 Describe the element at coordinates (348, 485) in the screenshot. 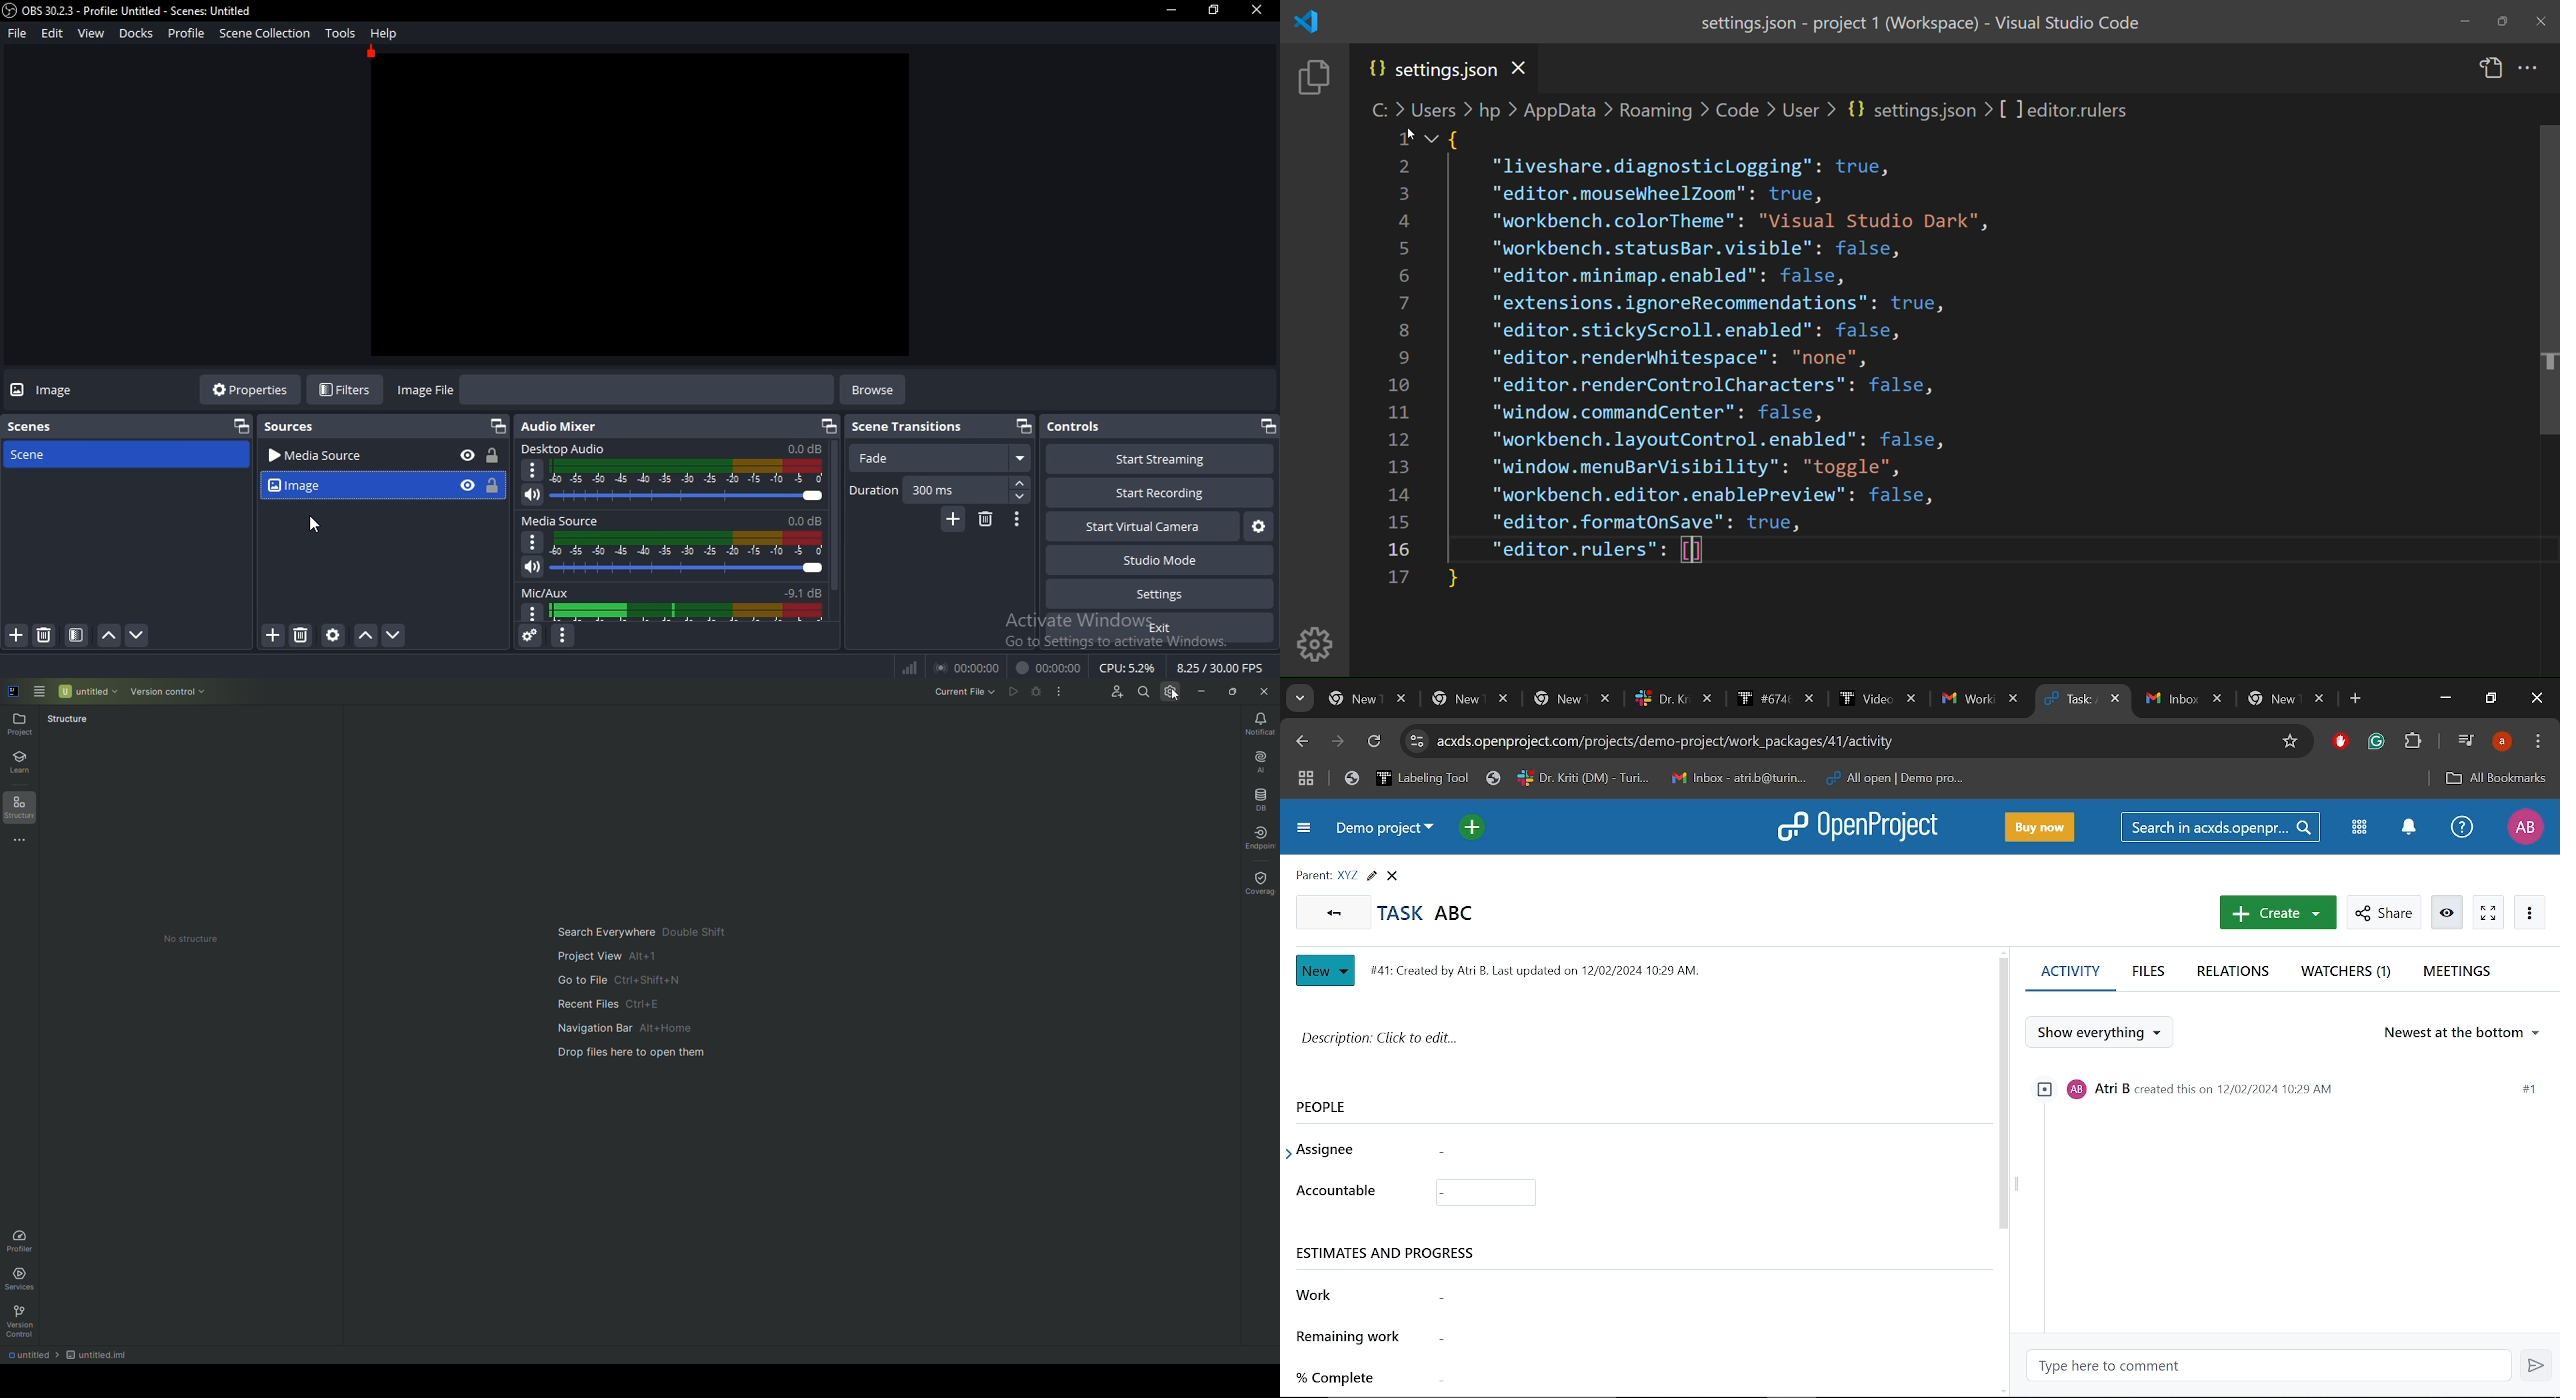

I see `image` at that location.